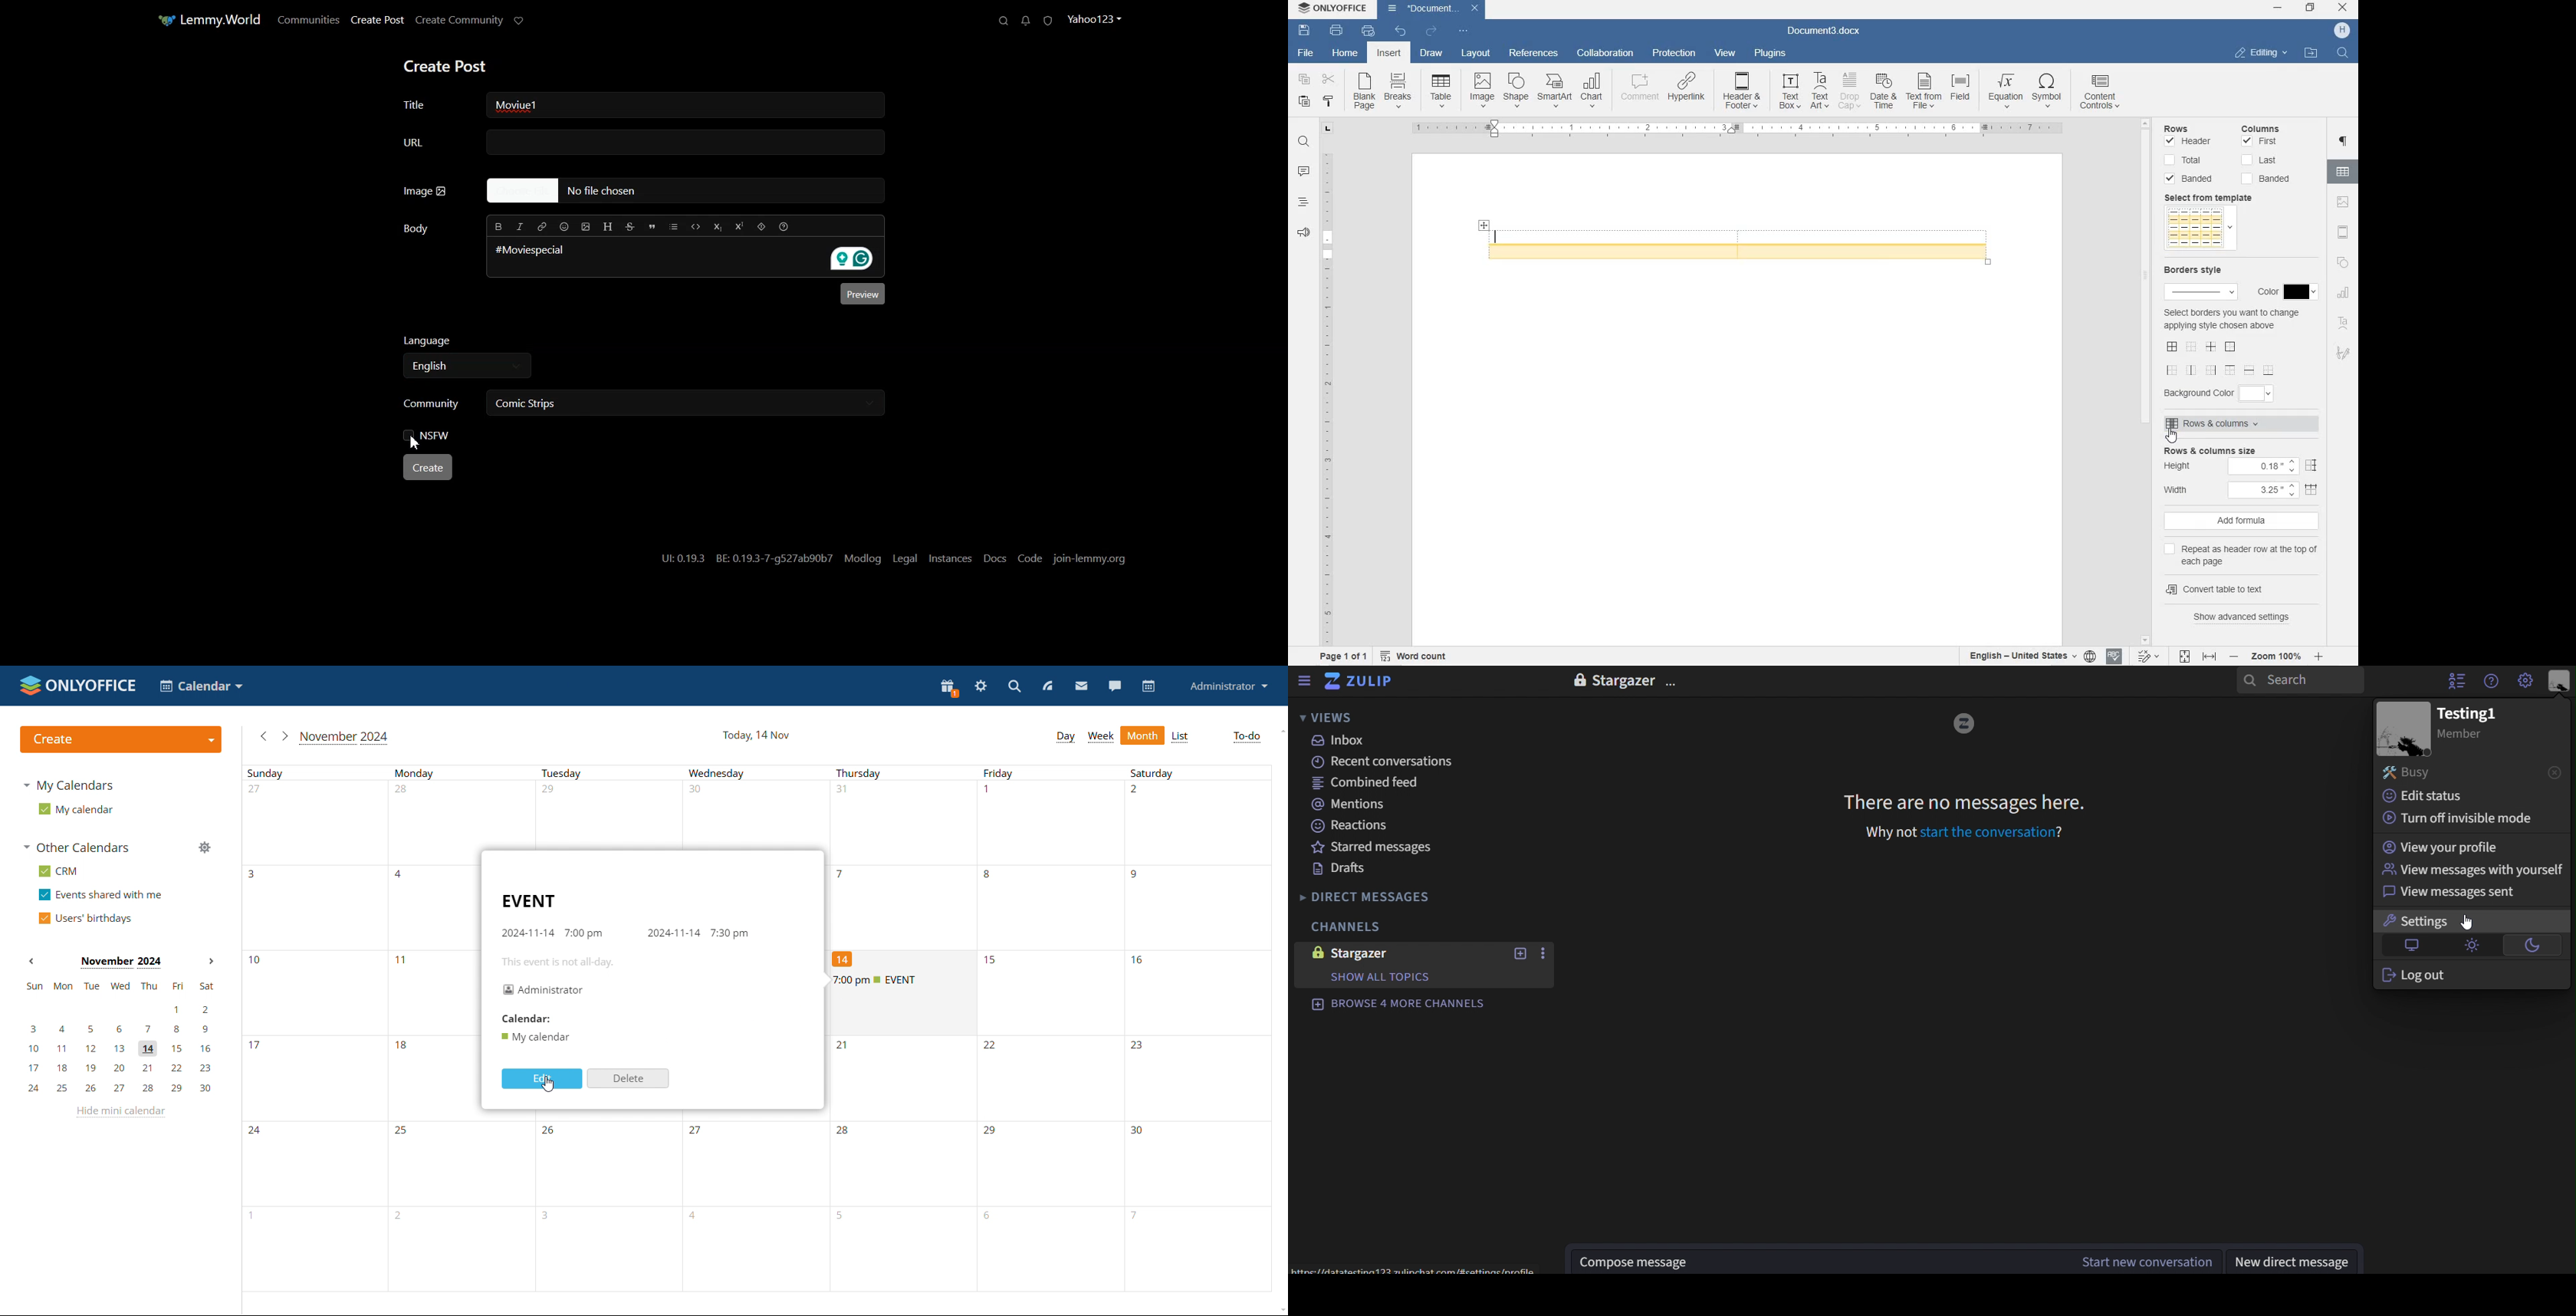 Image resolution: width=2576 pixels, height=1316 pixels. What do you see at coordinates (2200, 280) in the screenshot?
I see `Border Style` at bounding box center [2200, 280].